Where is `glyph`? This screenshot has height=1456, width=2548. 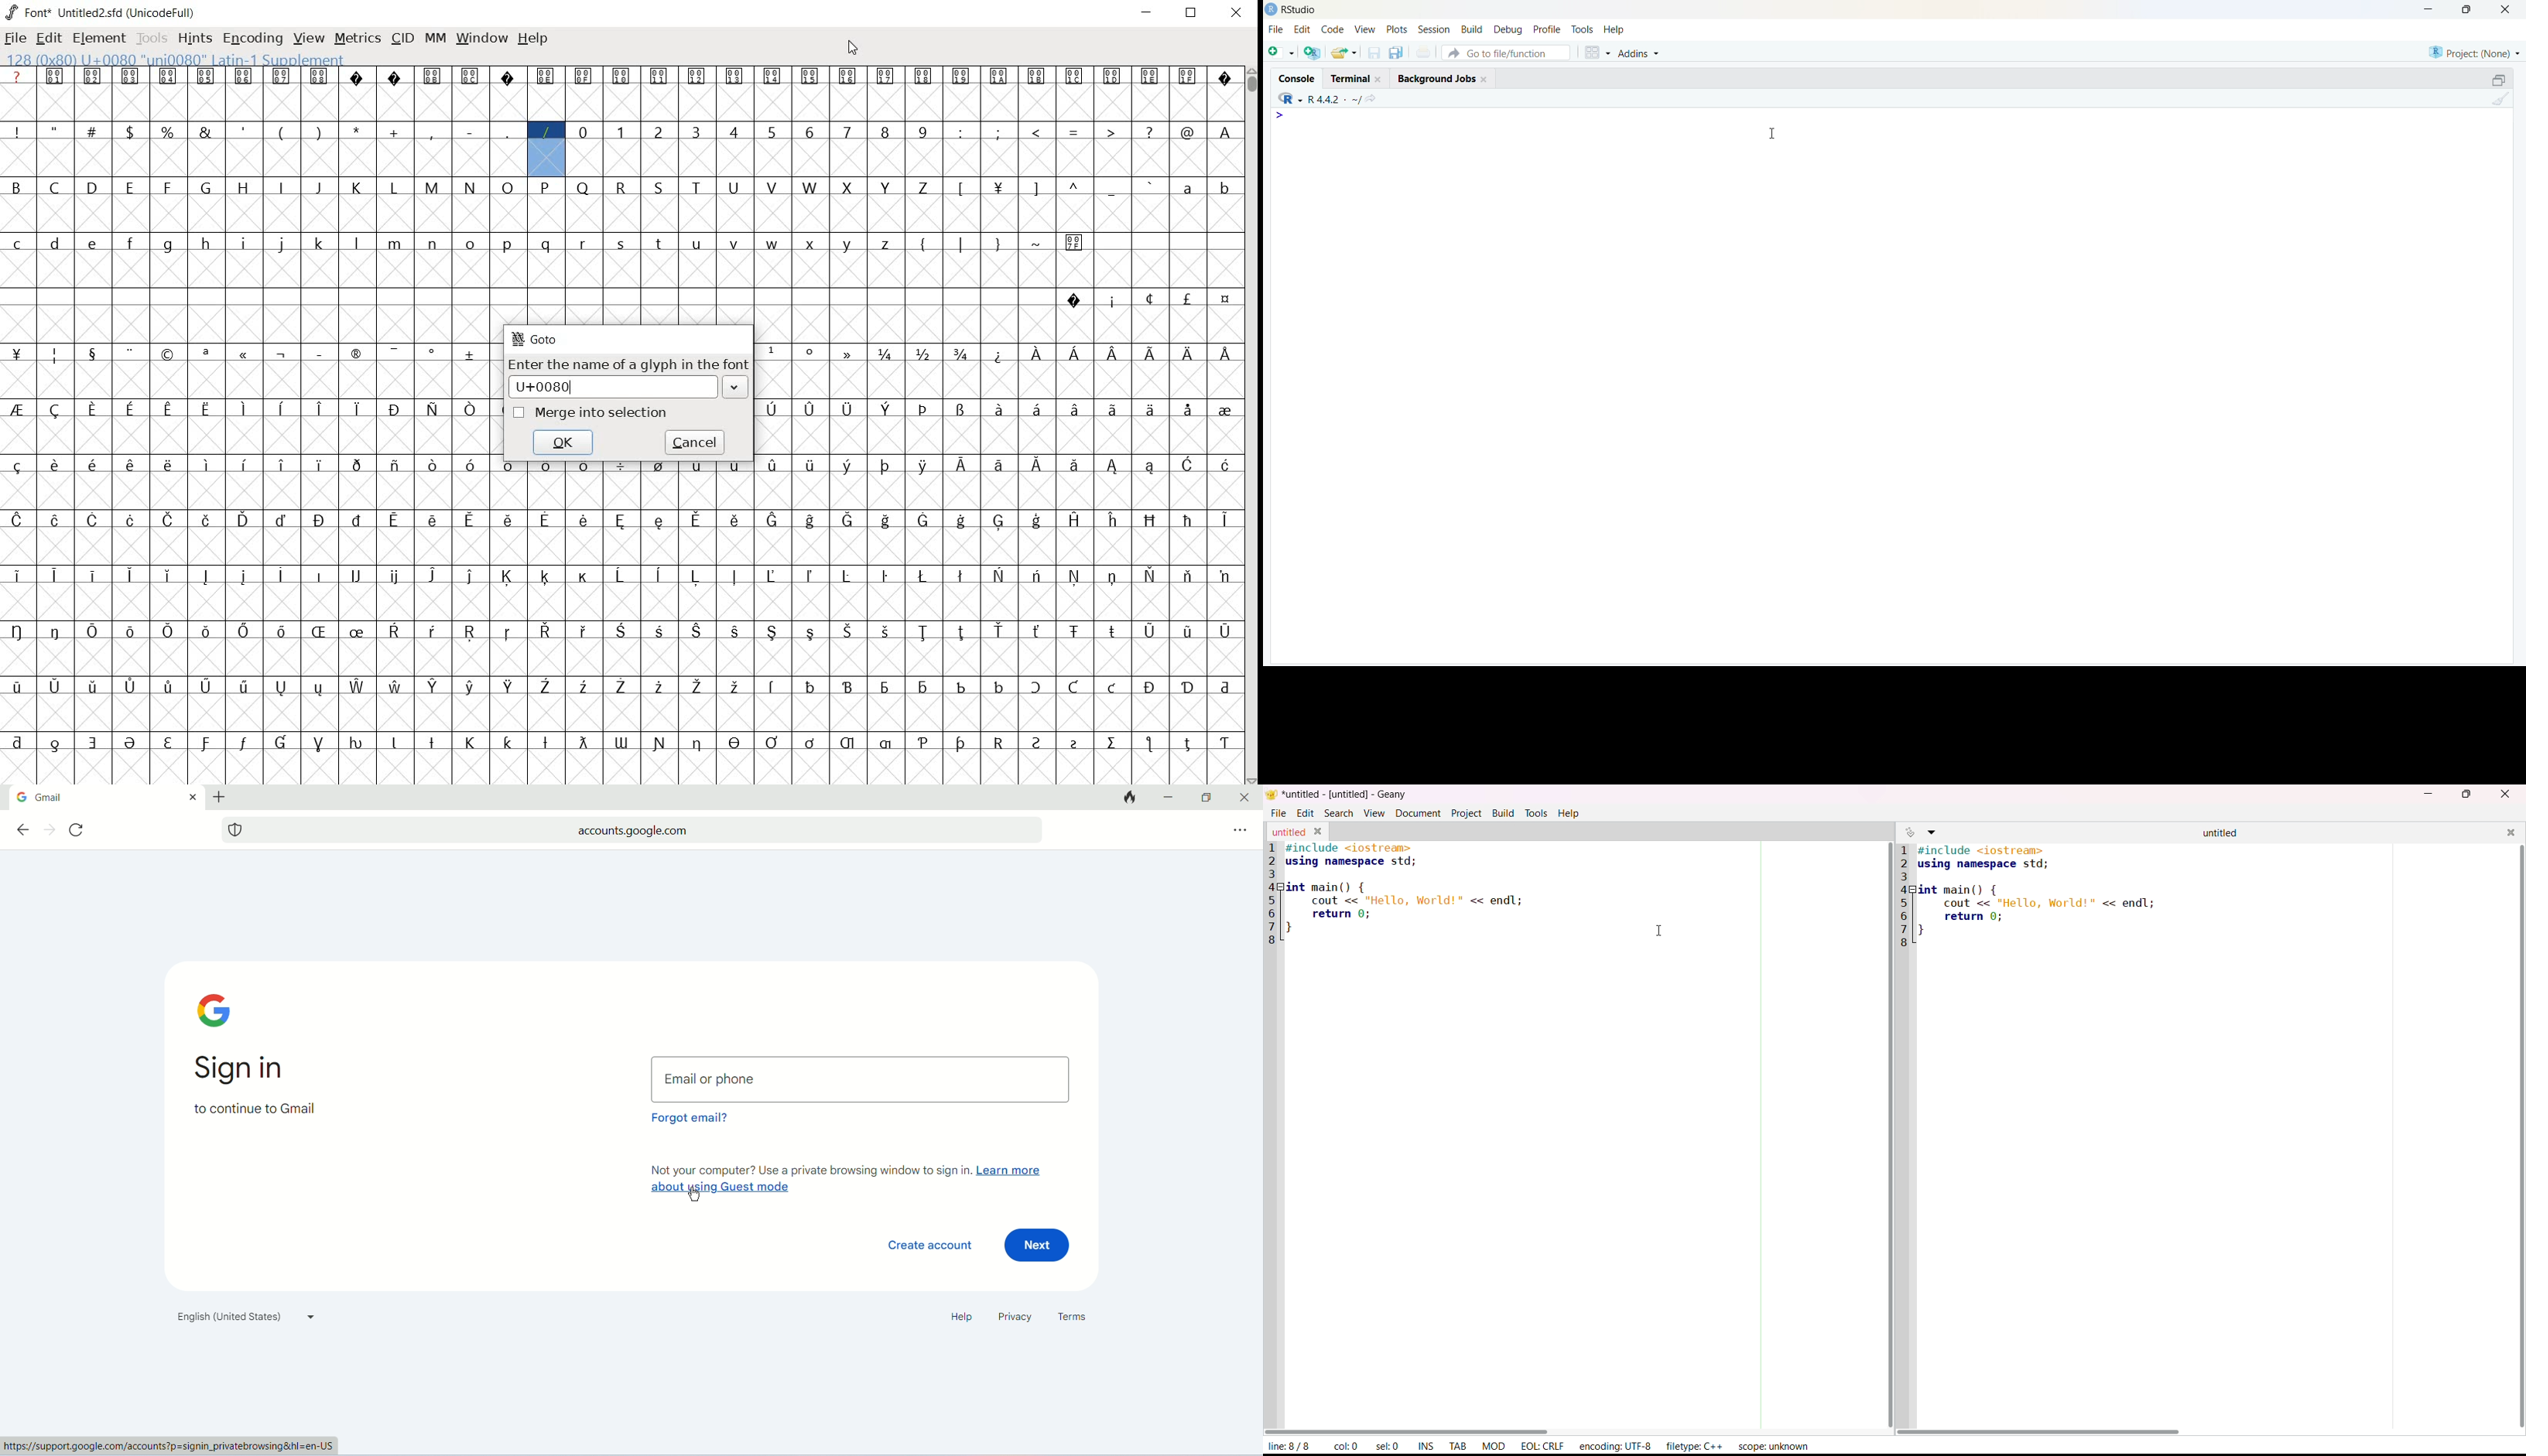 glyph is located at coordinates (15, 186).